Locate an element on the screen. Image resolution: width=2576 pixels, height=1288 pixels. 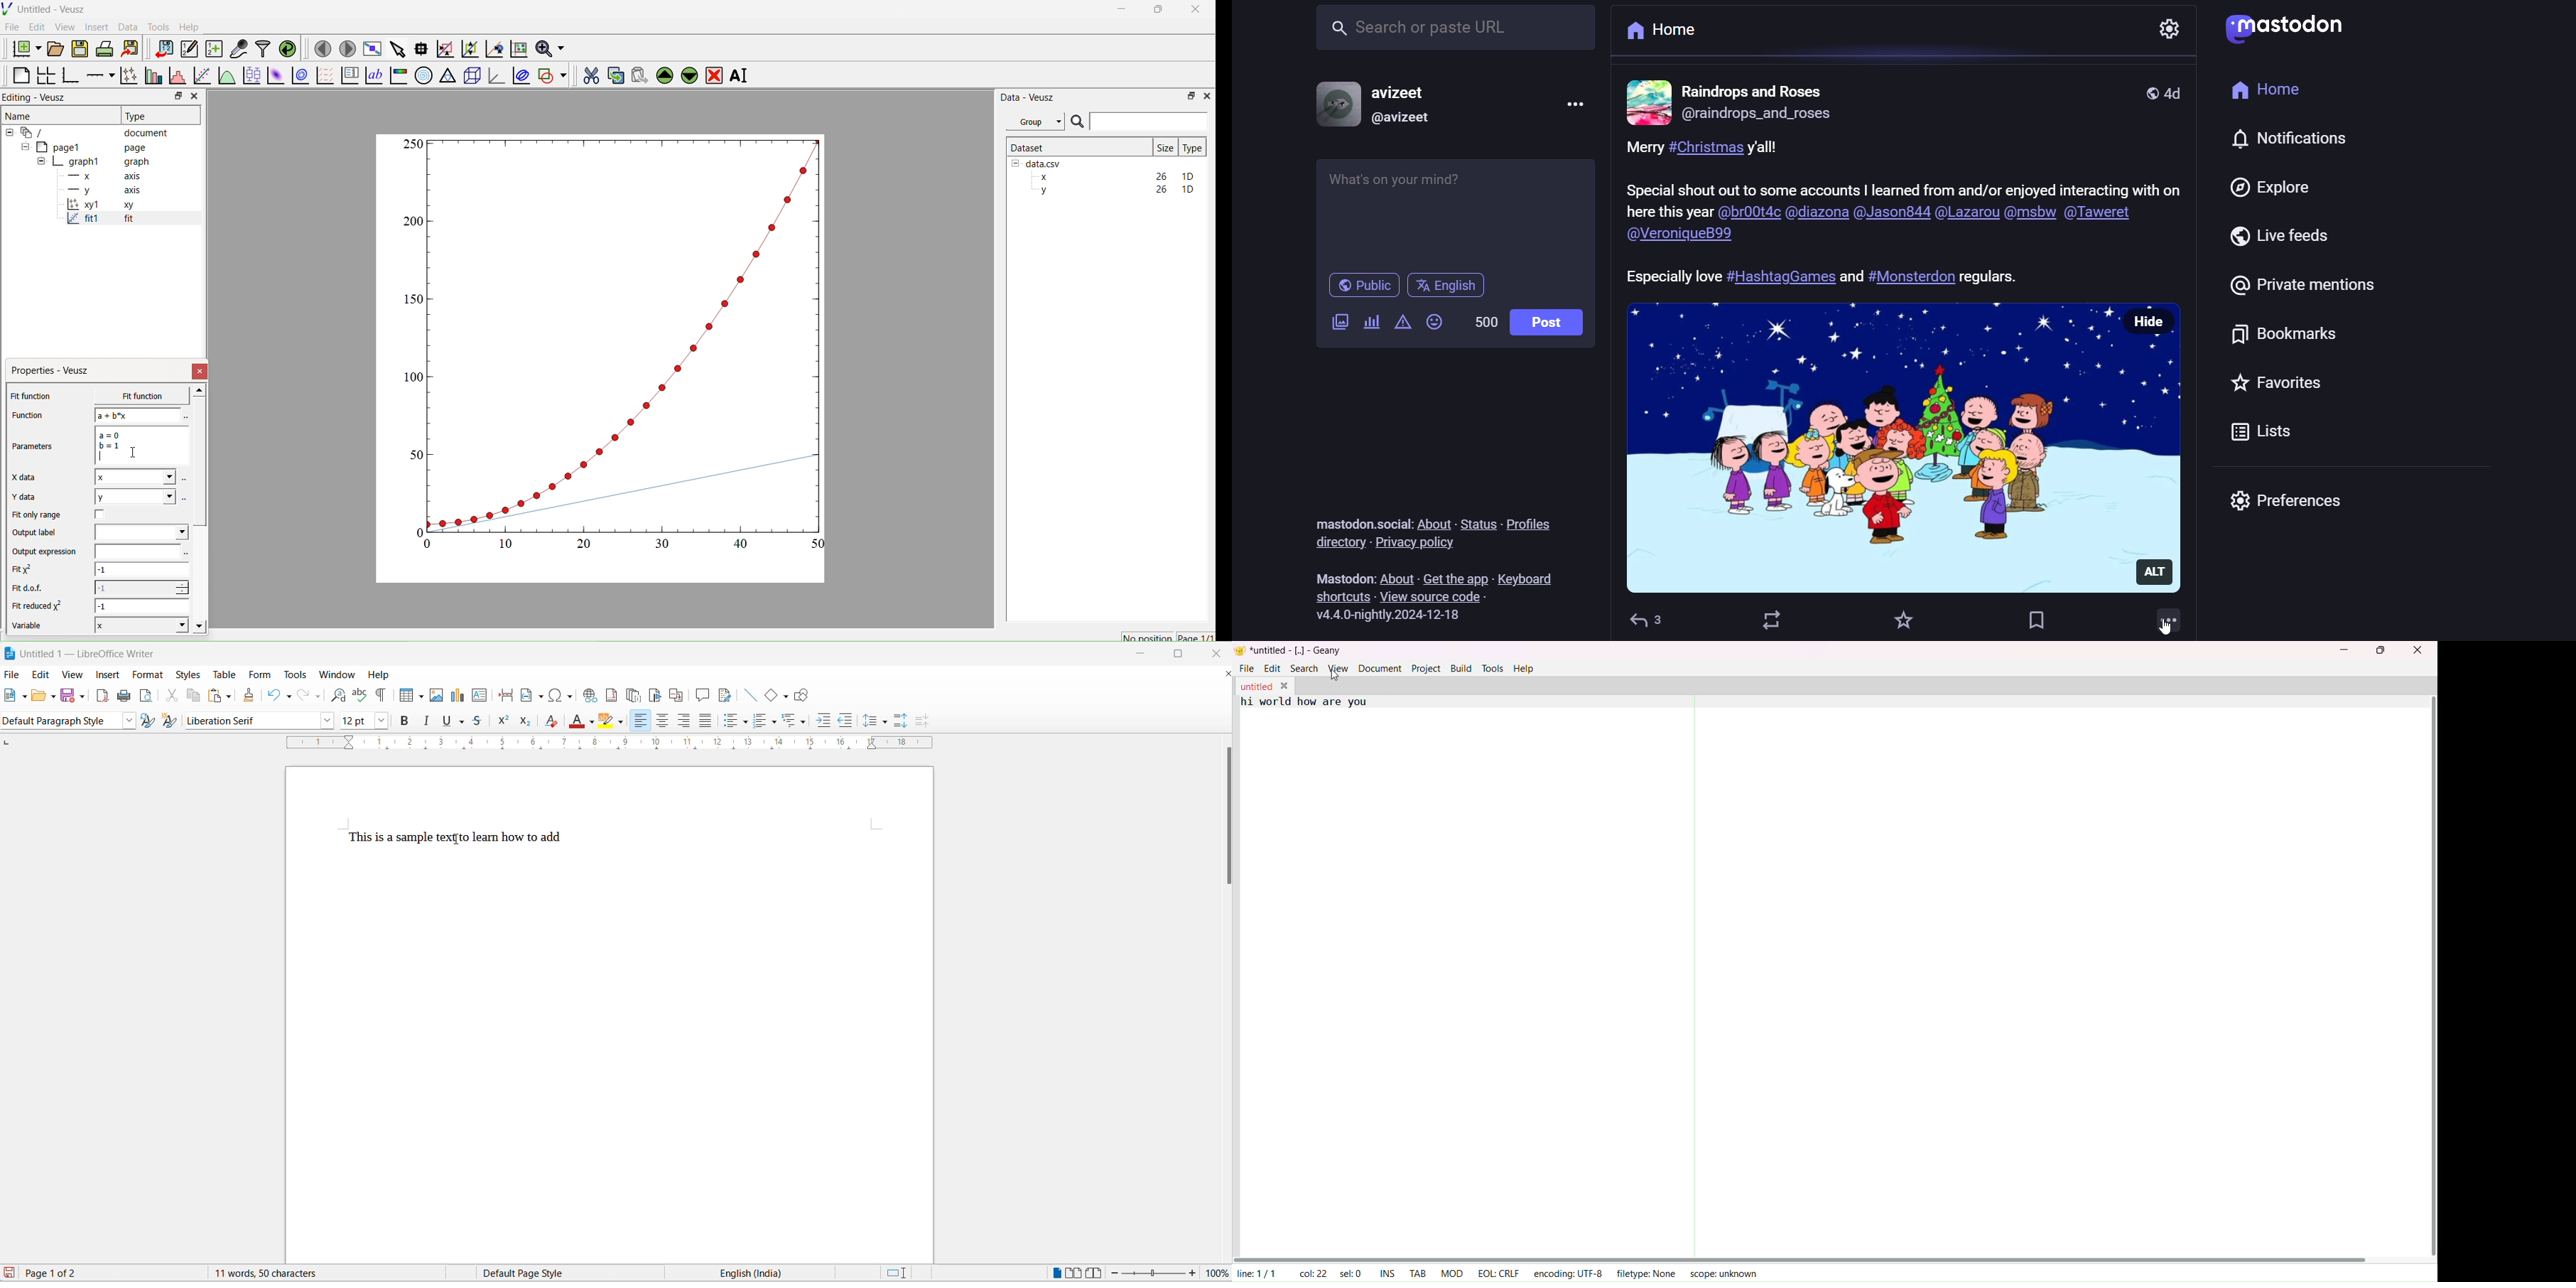
add images is located at coordinates (436, 696).